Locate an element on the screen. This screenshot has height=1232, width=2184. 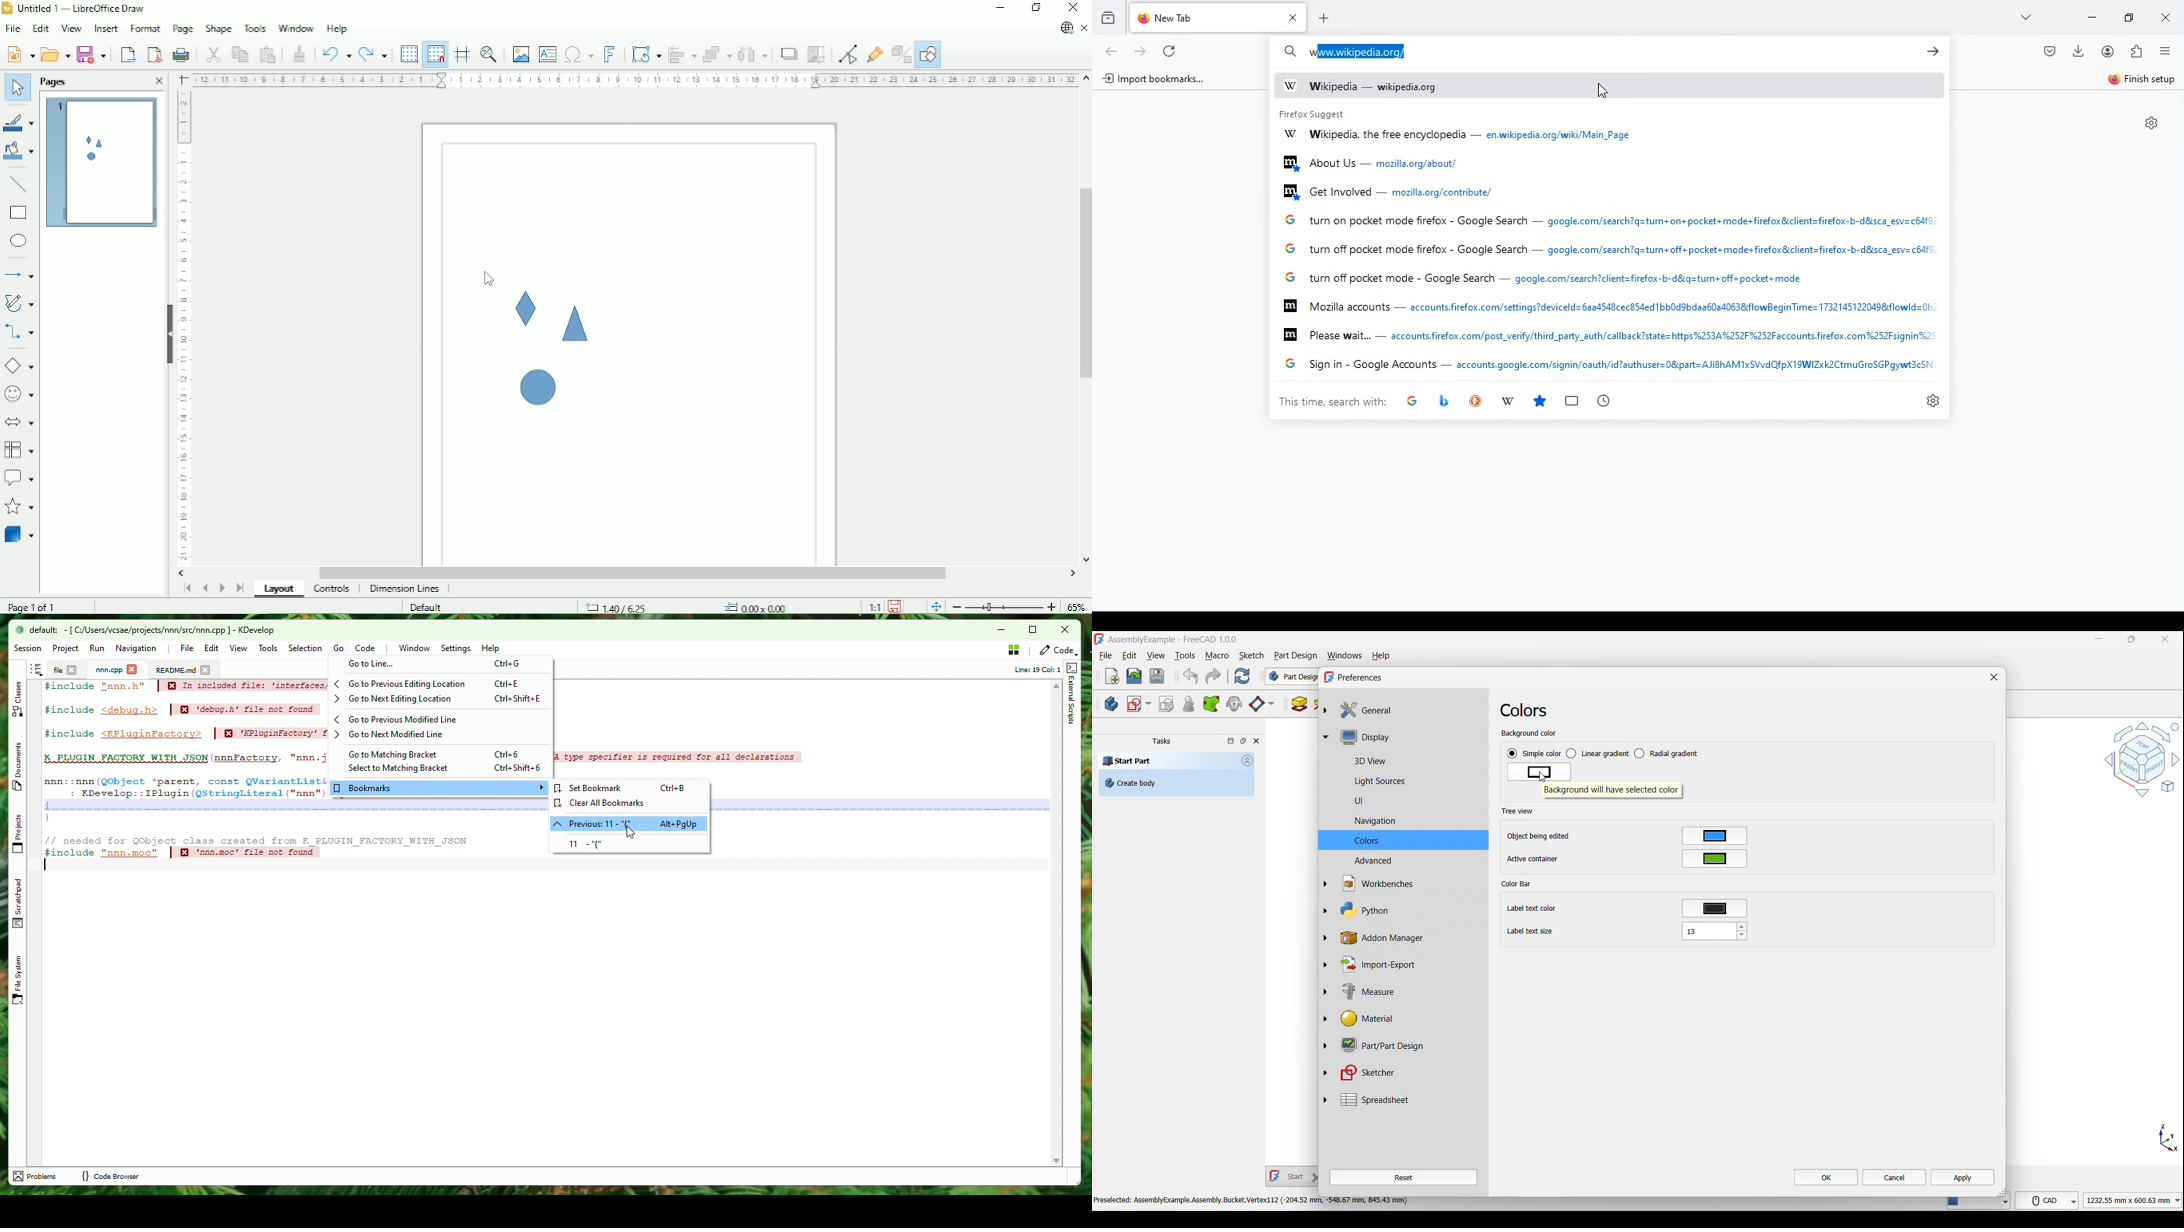
Go to previous modified line is located at coordinates (440, 720).